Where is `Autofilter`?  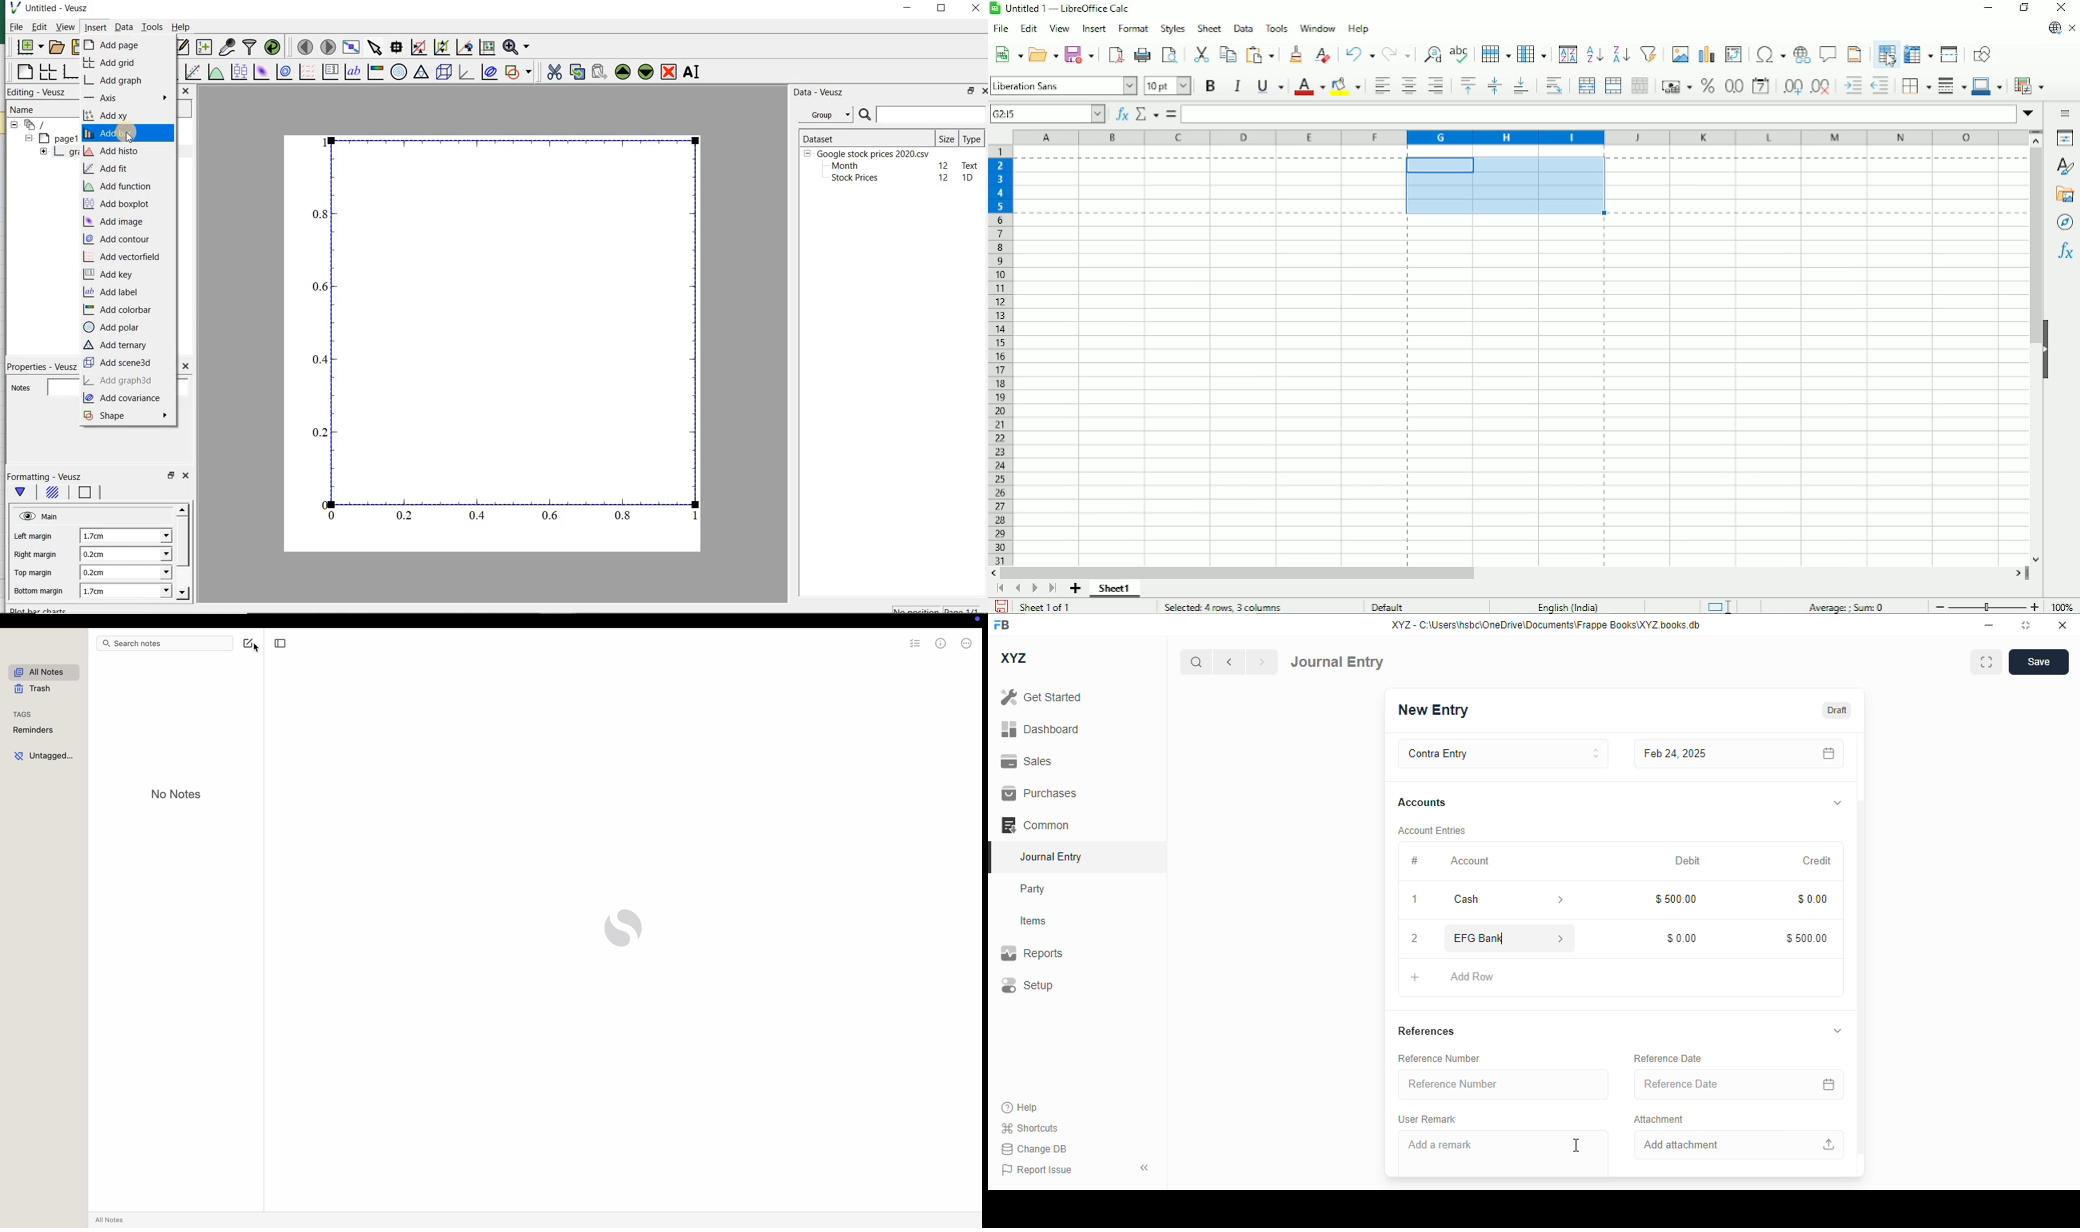 Autofilter is located at coordinates (1648, 53).